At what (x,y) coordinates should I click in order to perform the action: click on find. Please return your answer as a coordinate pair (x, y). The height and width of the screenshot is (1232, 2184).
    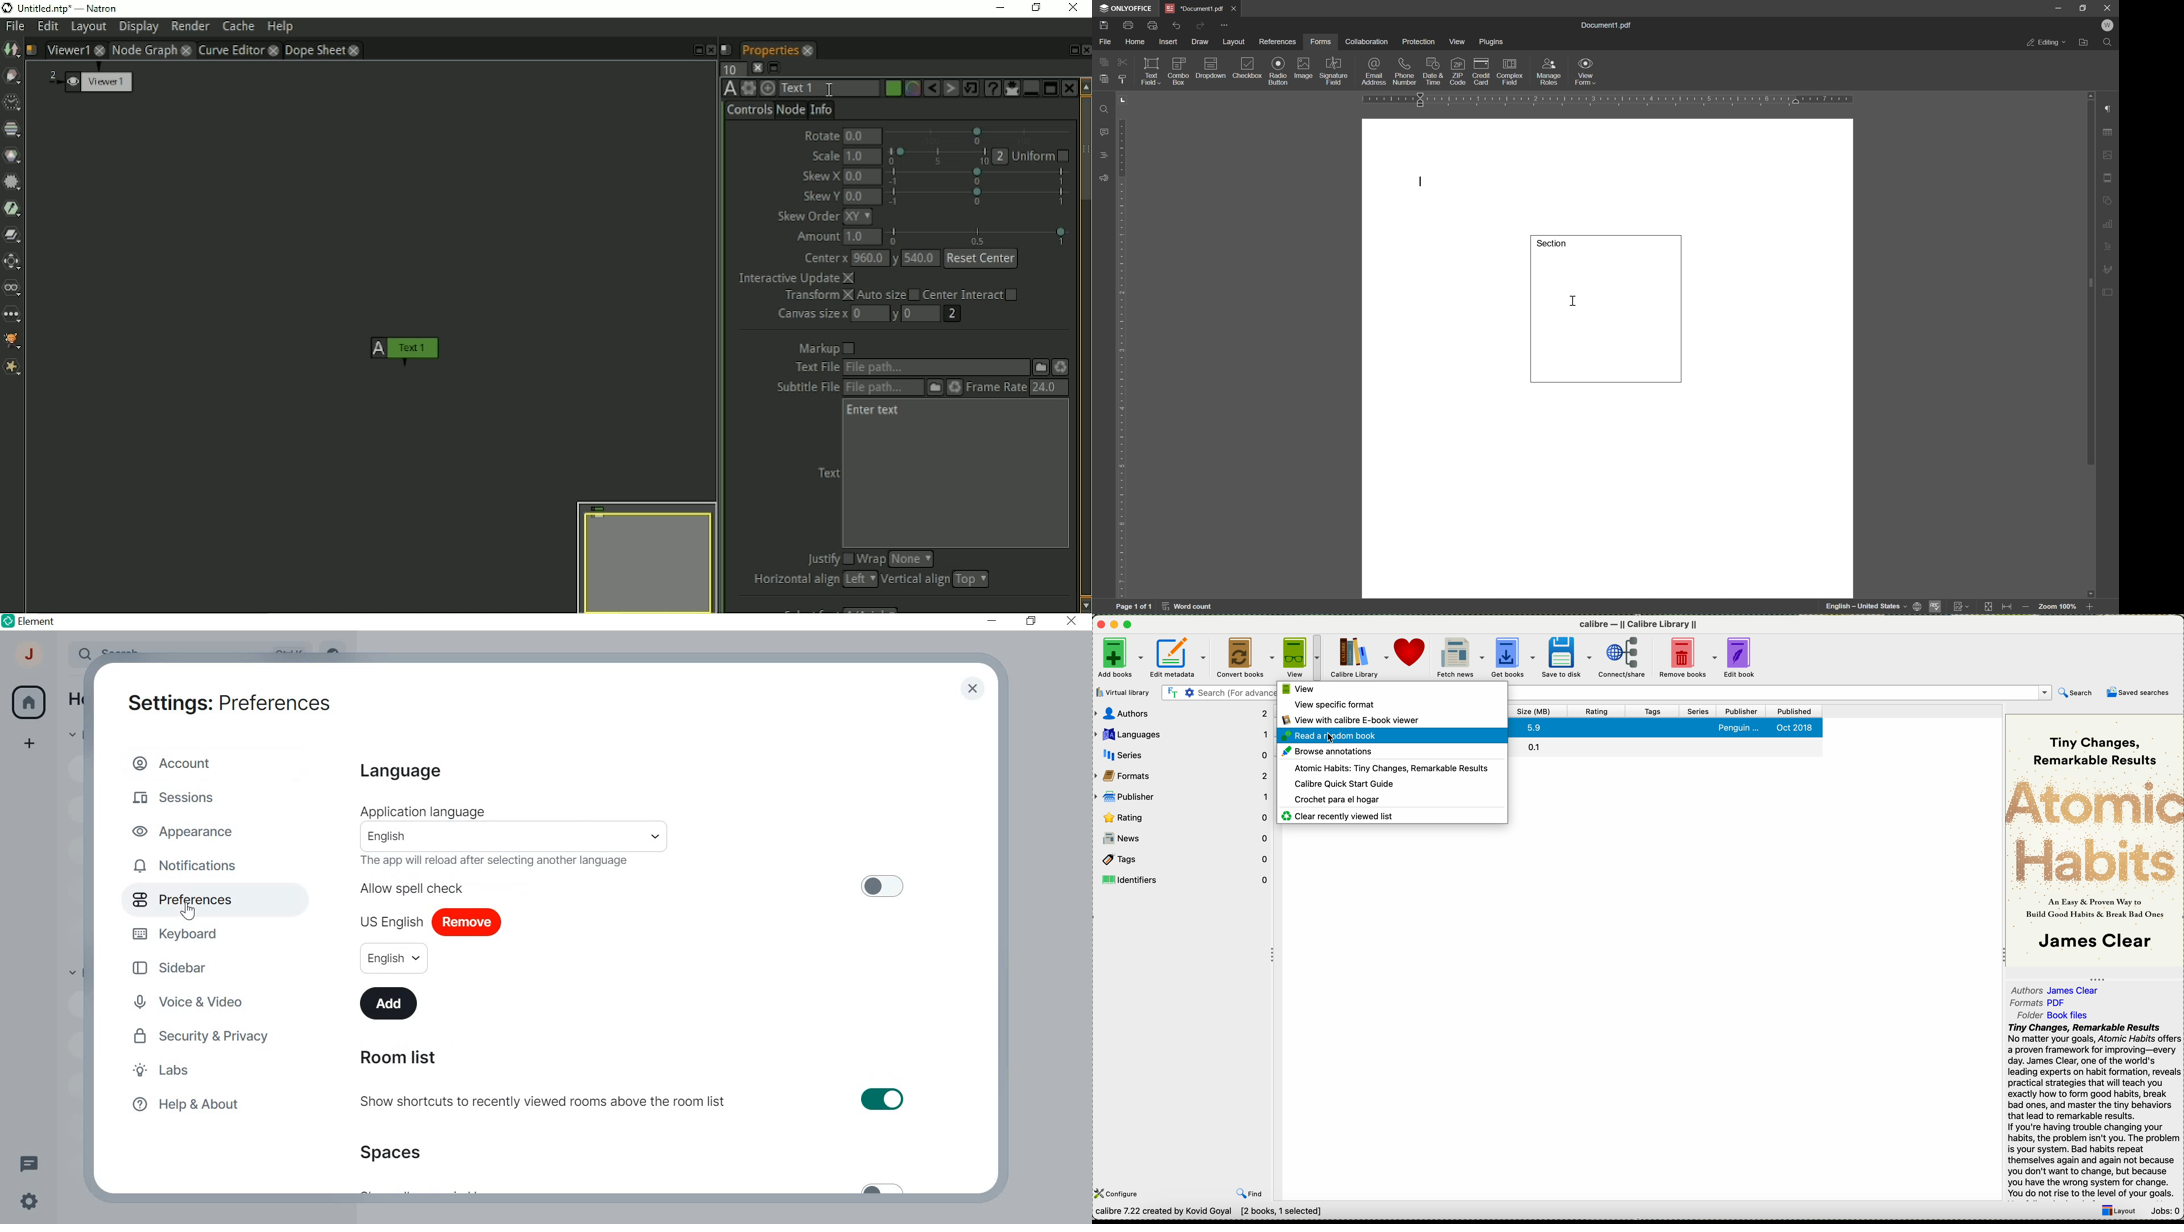
    Looking at the image, I should click on (1251, 1194).